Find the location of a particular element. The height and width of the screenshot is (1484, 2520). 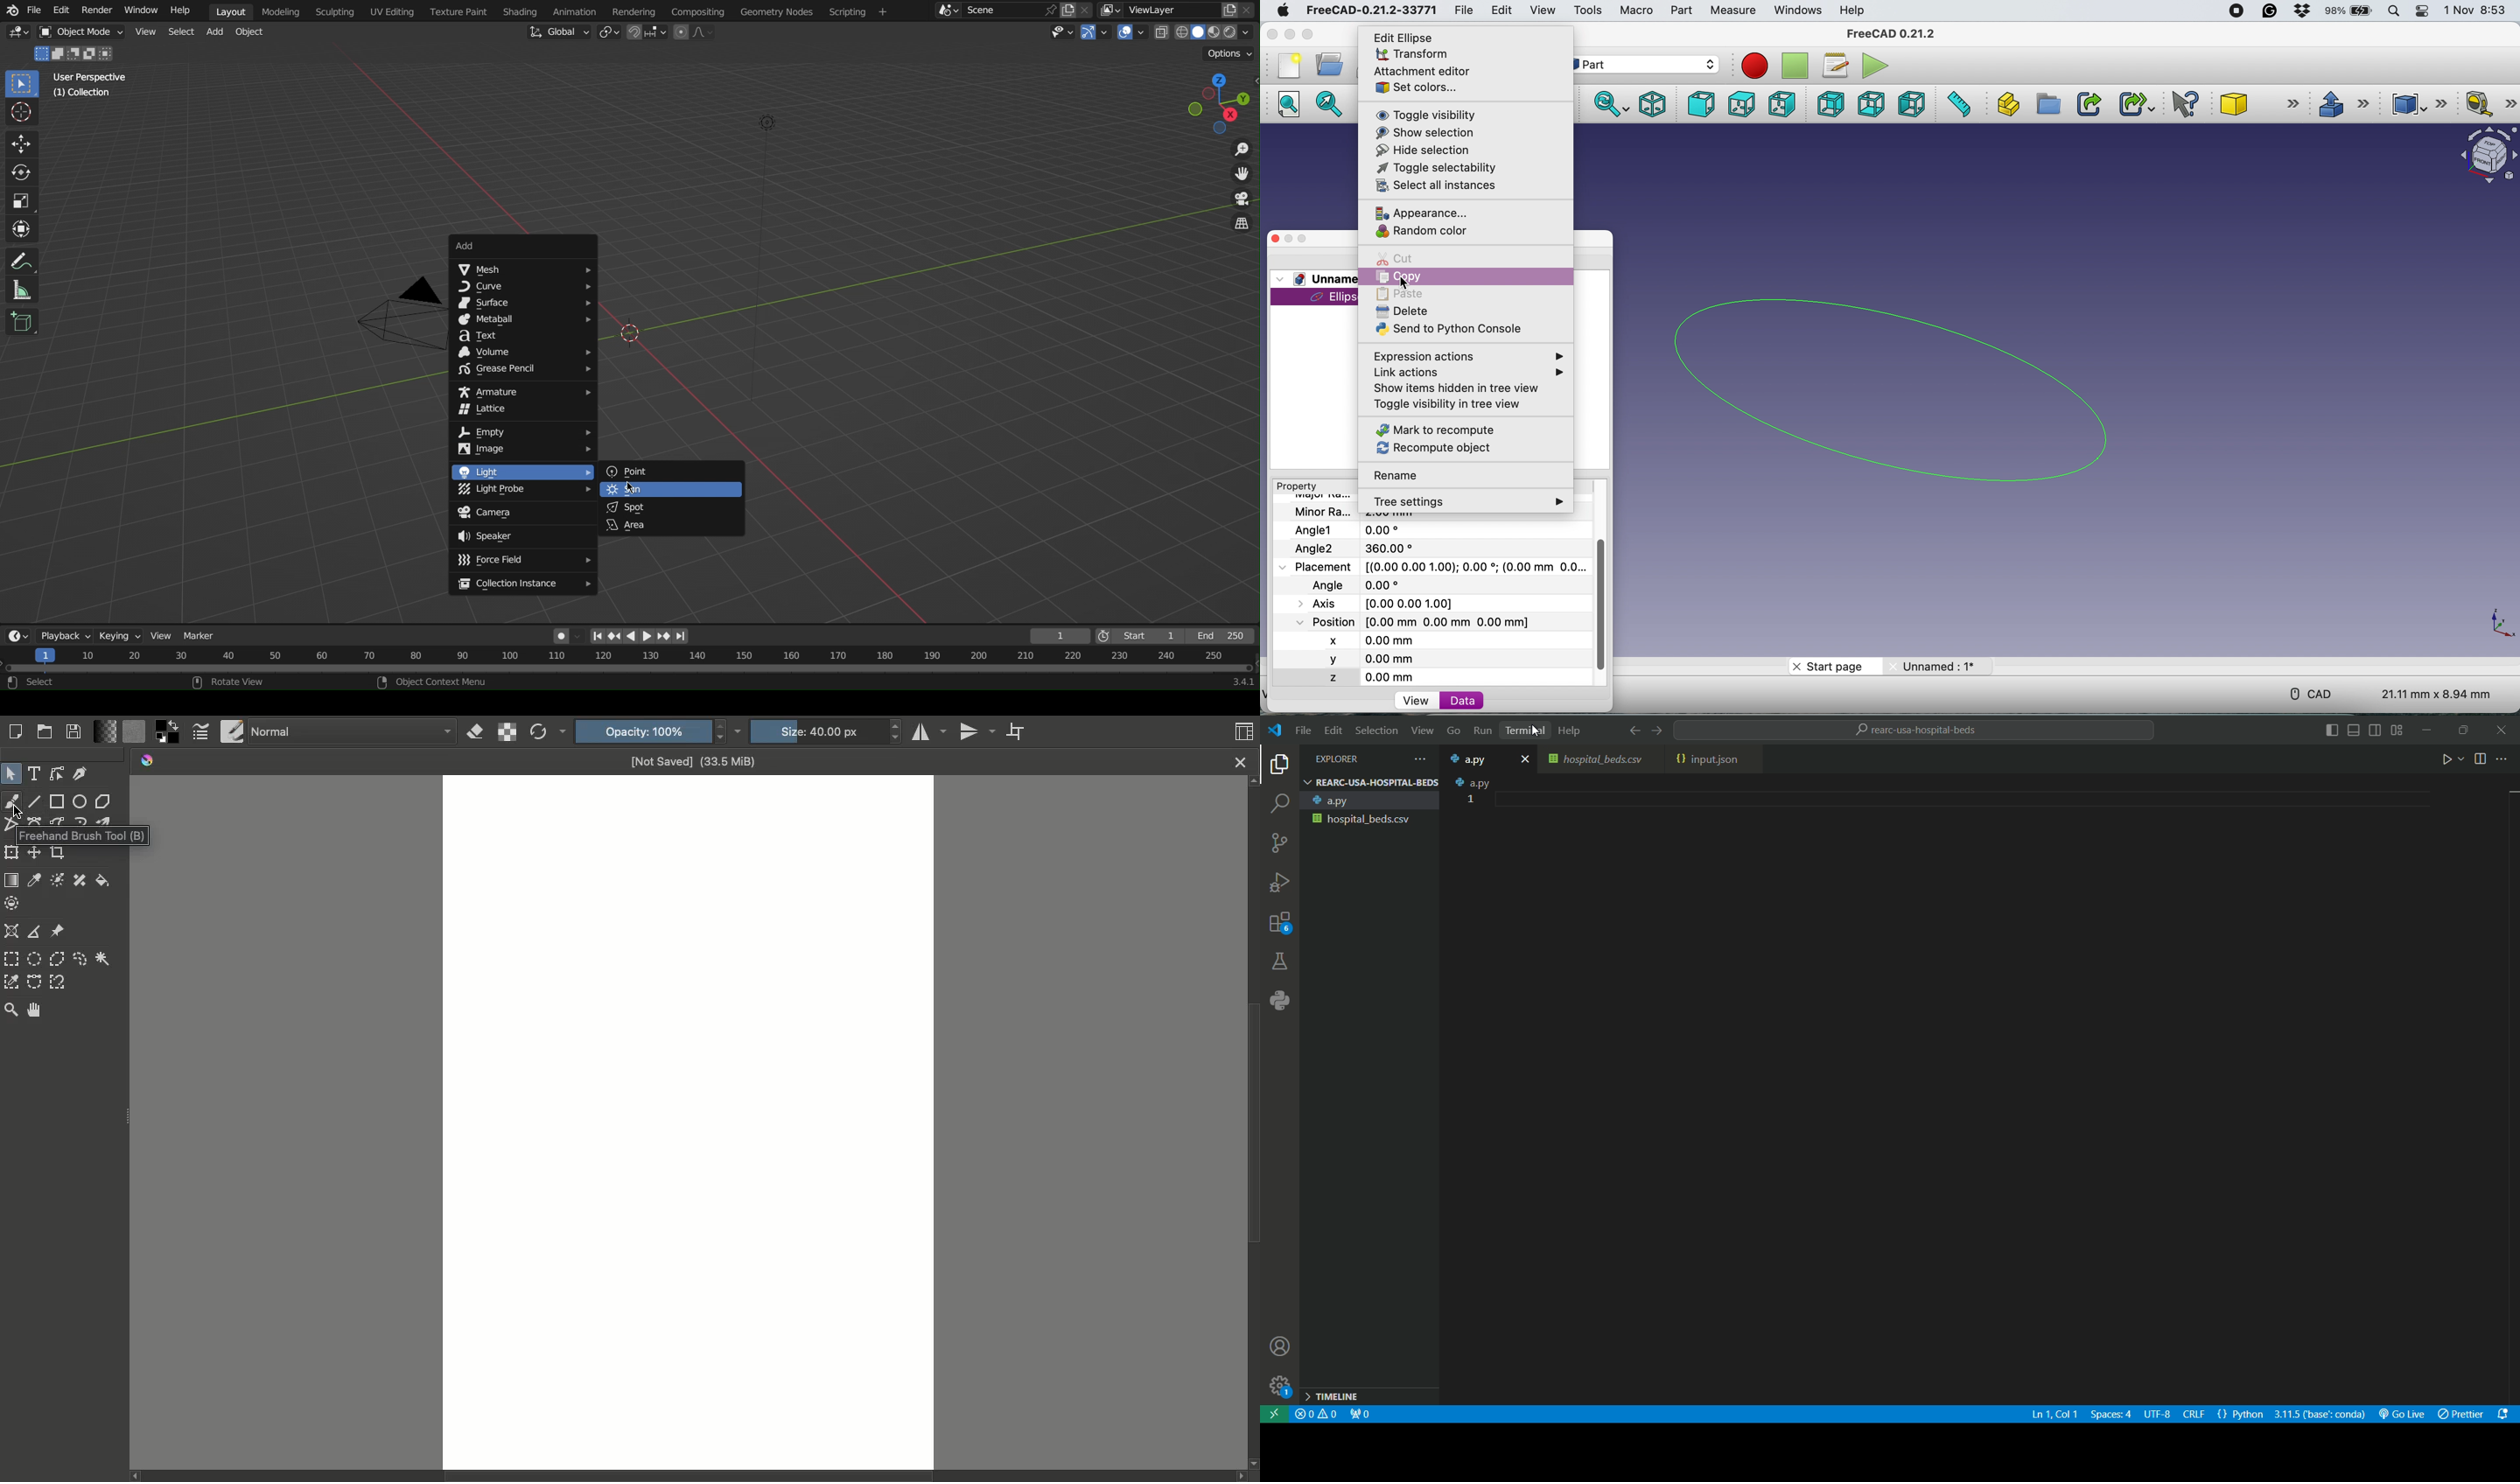

View is located at coordinates (164, 636).